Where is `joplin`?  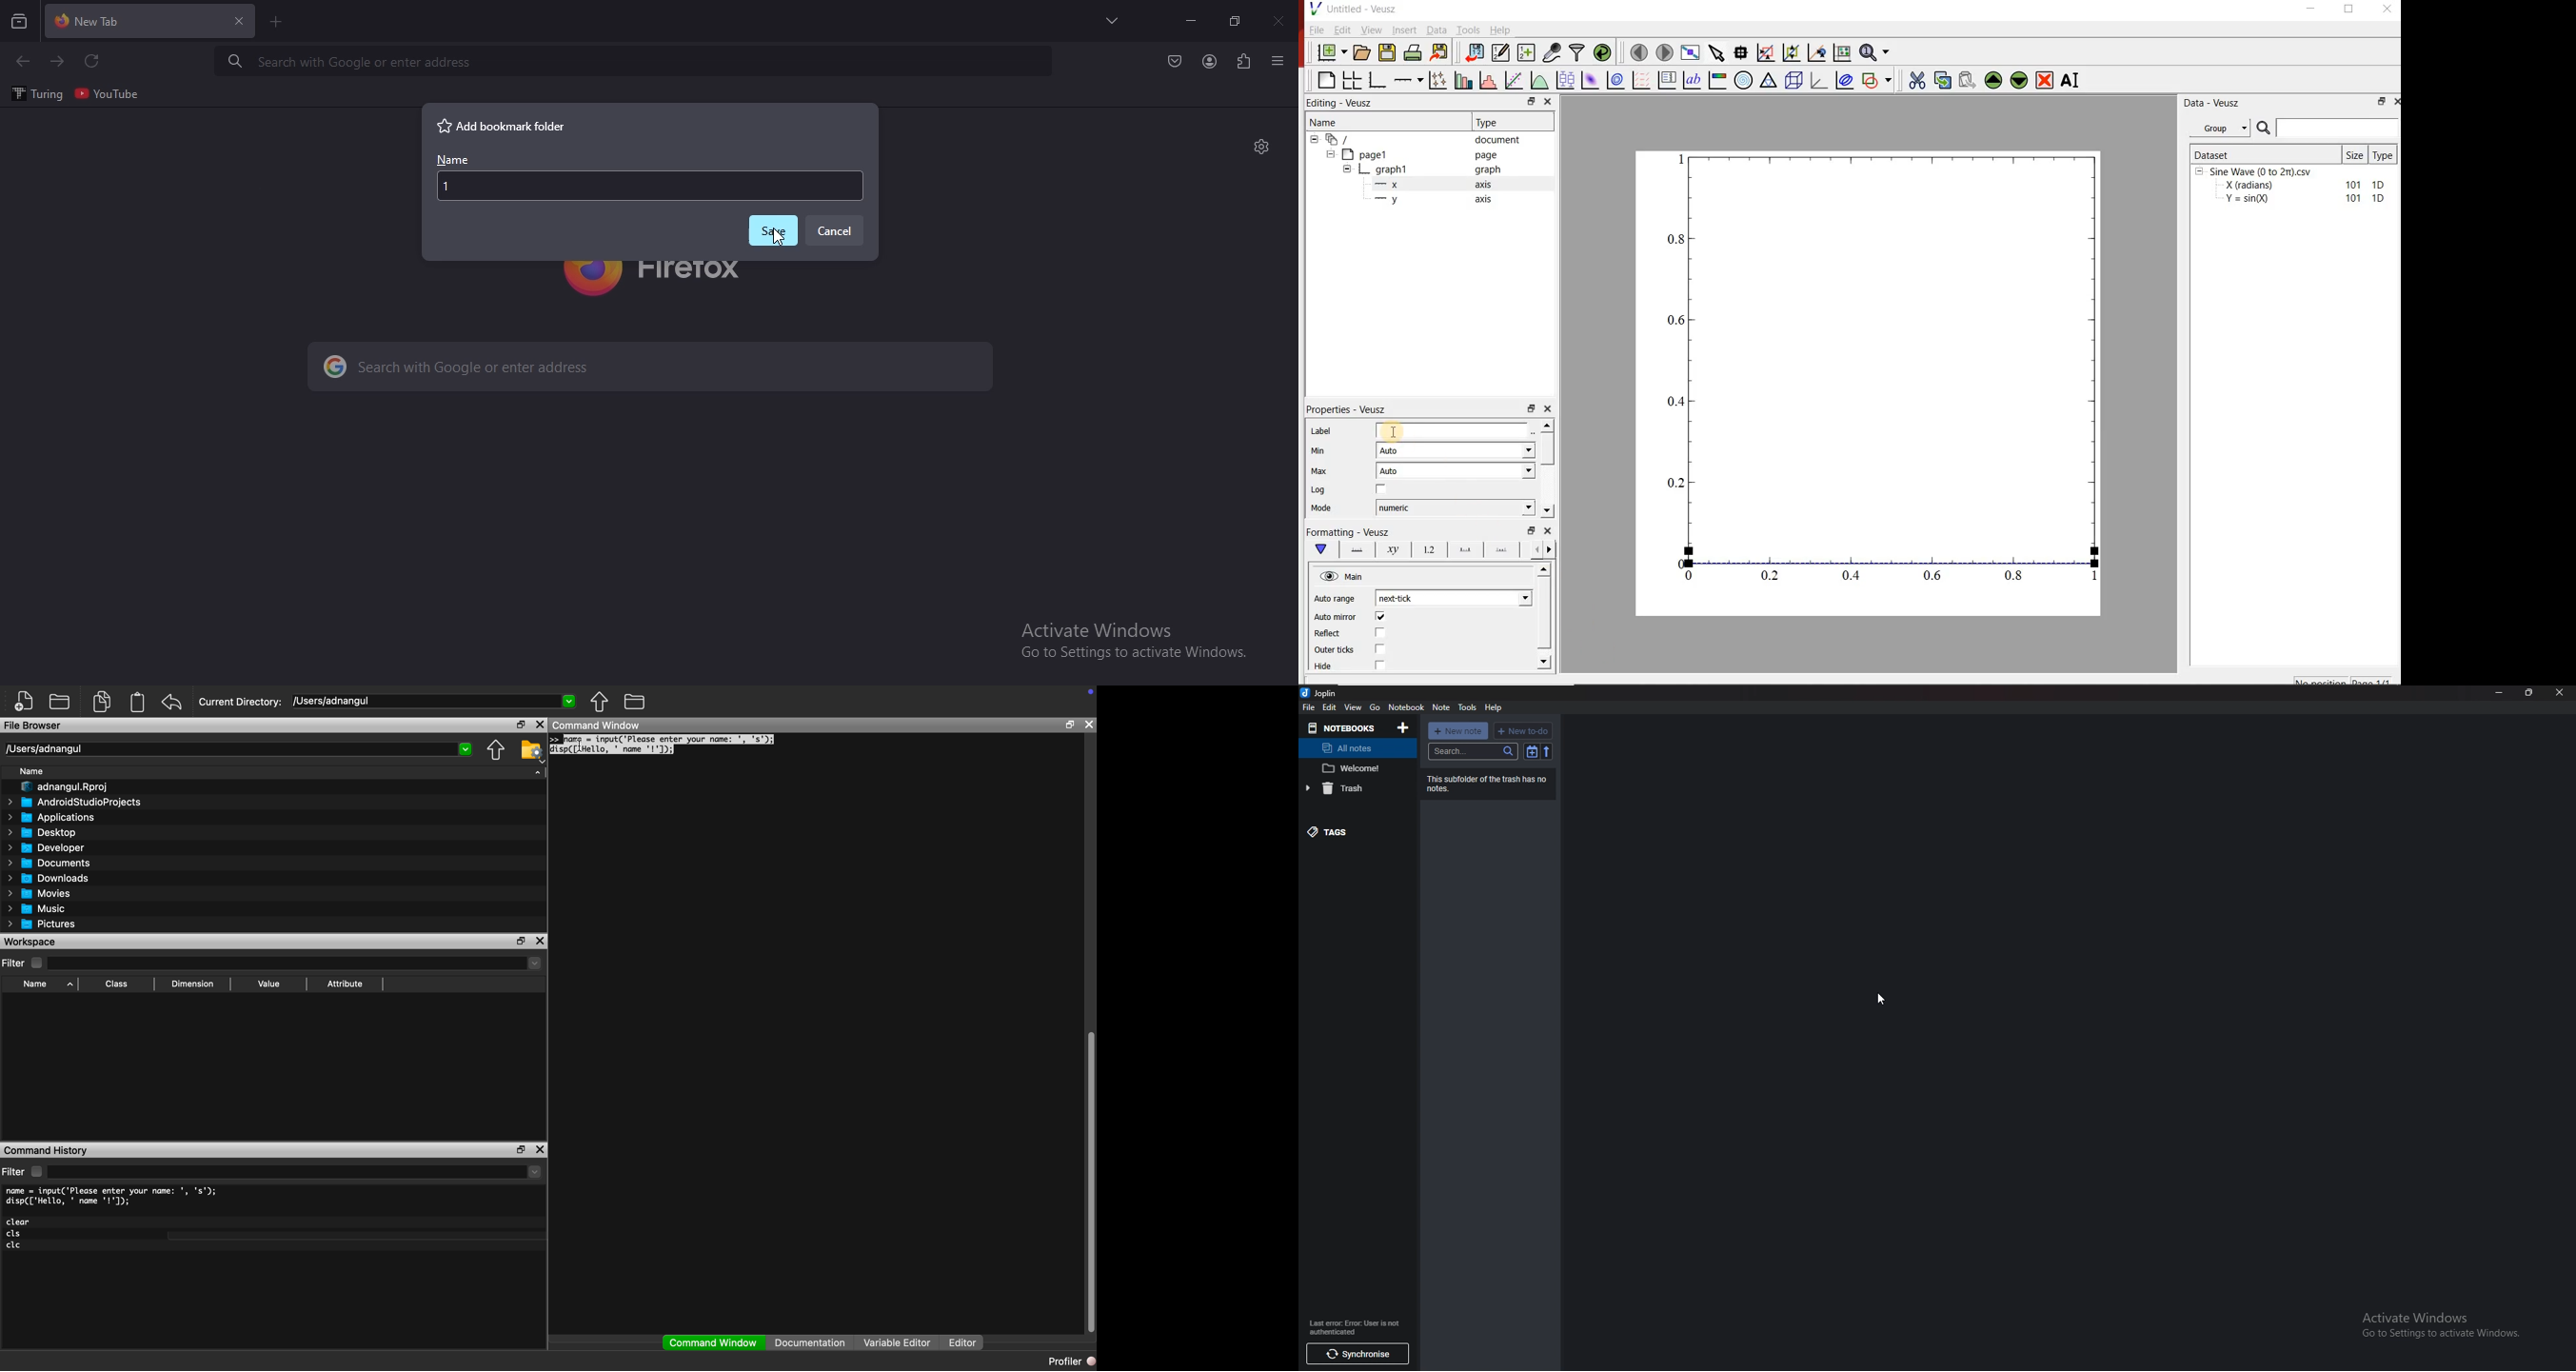
joplin is located at coordinates (1320, 693).